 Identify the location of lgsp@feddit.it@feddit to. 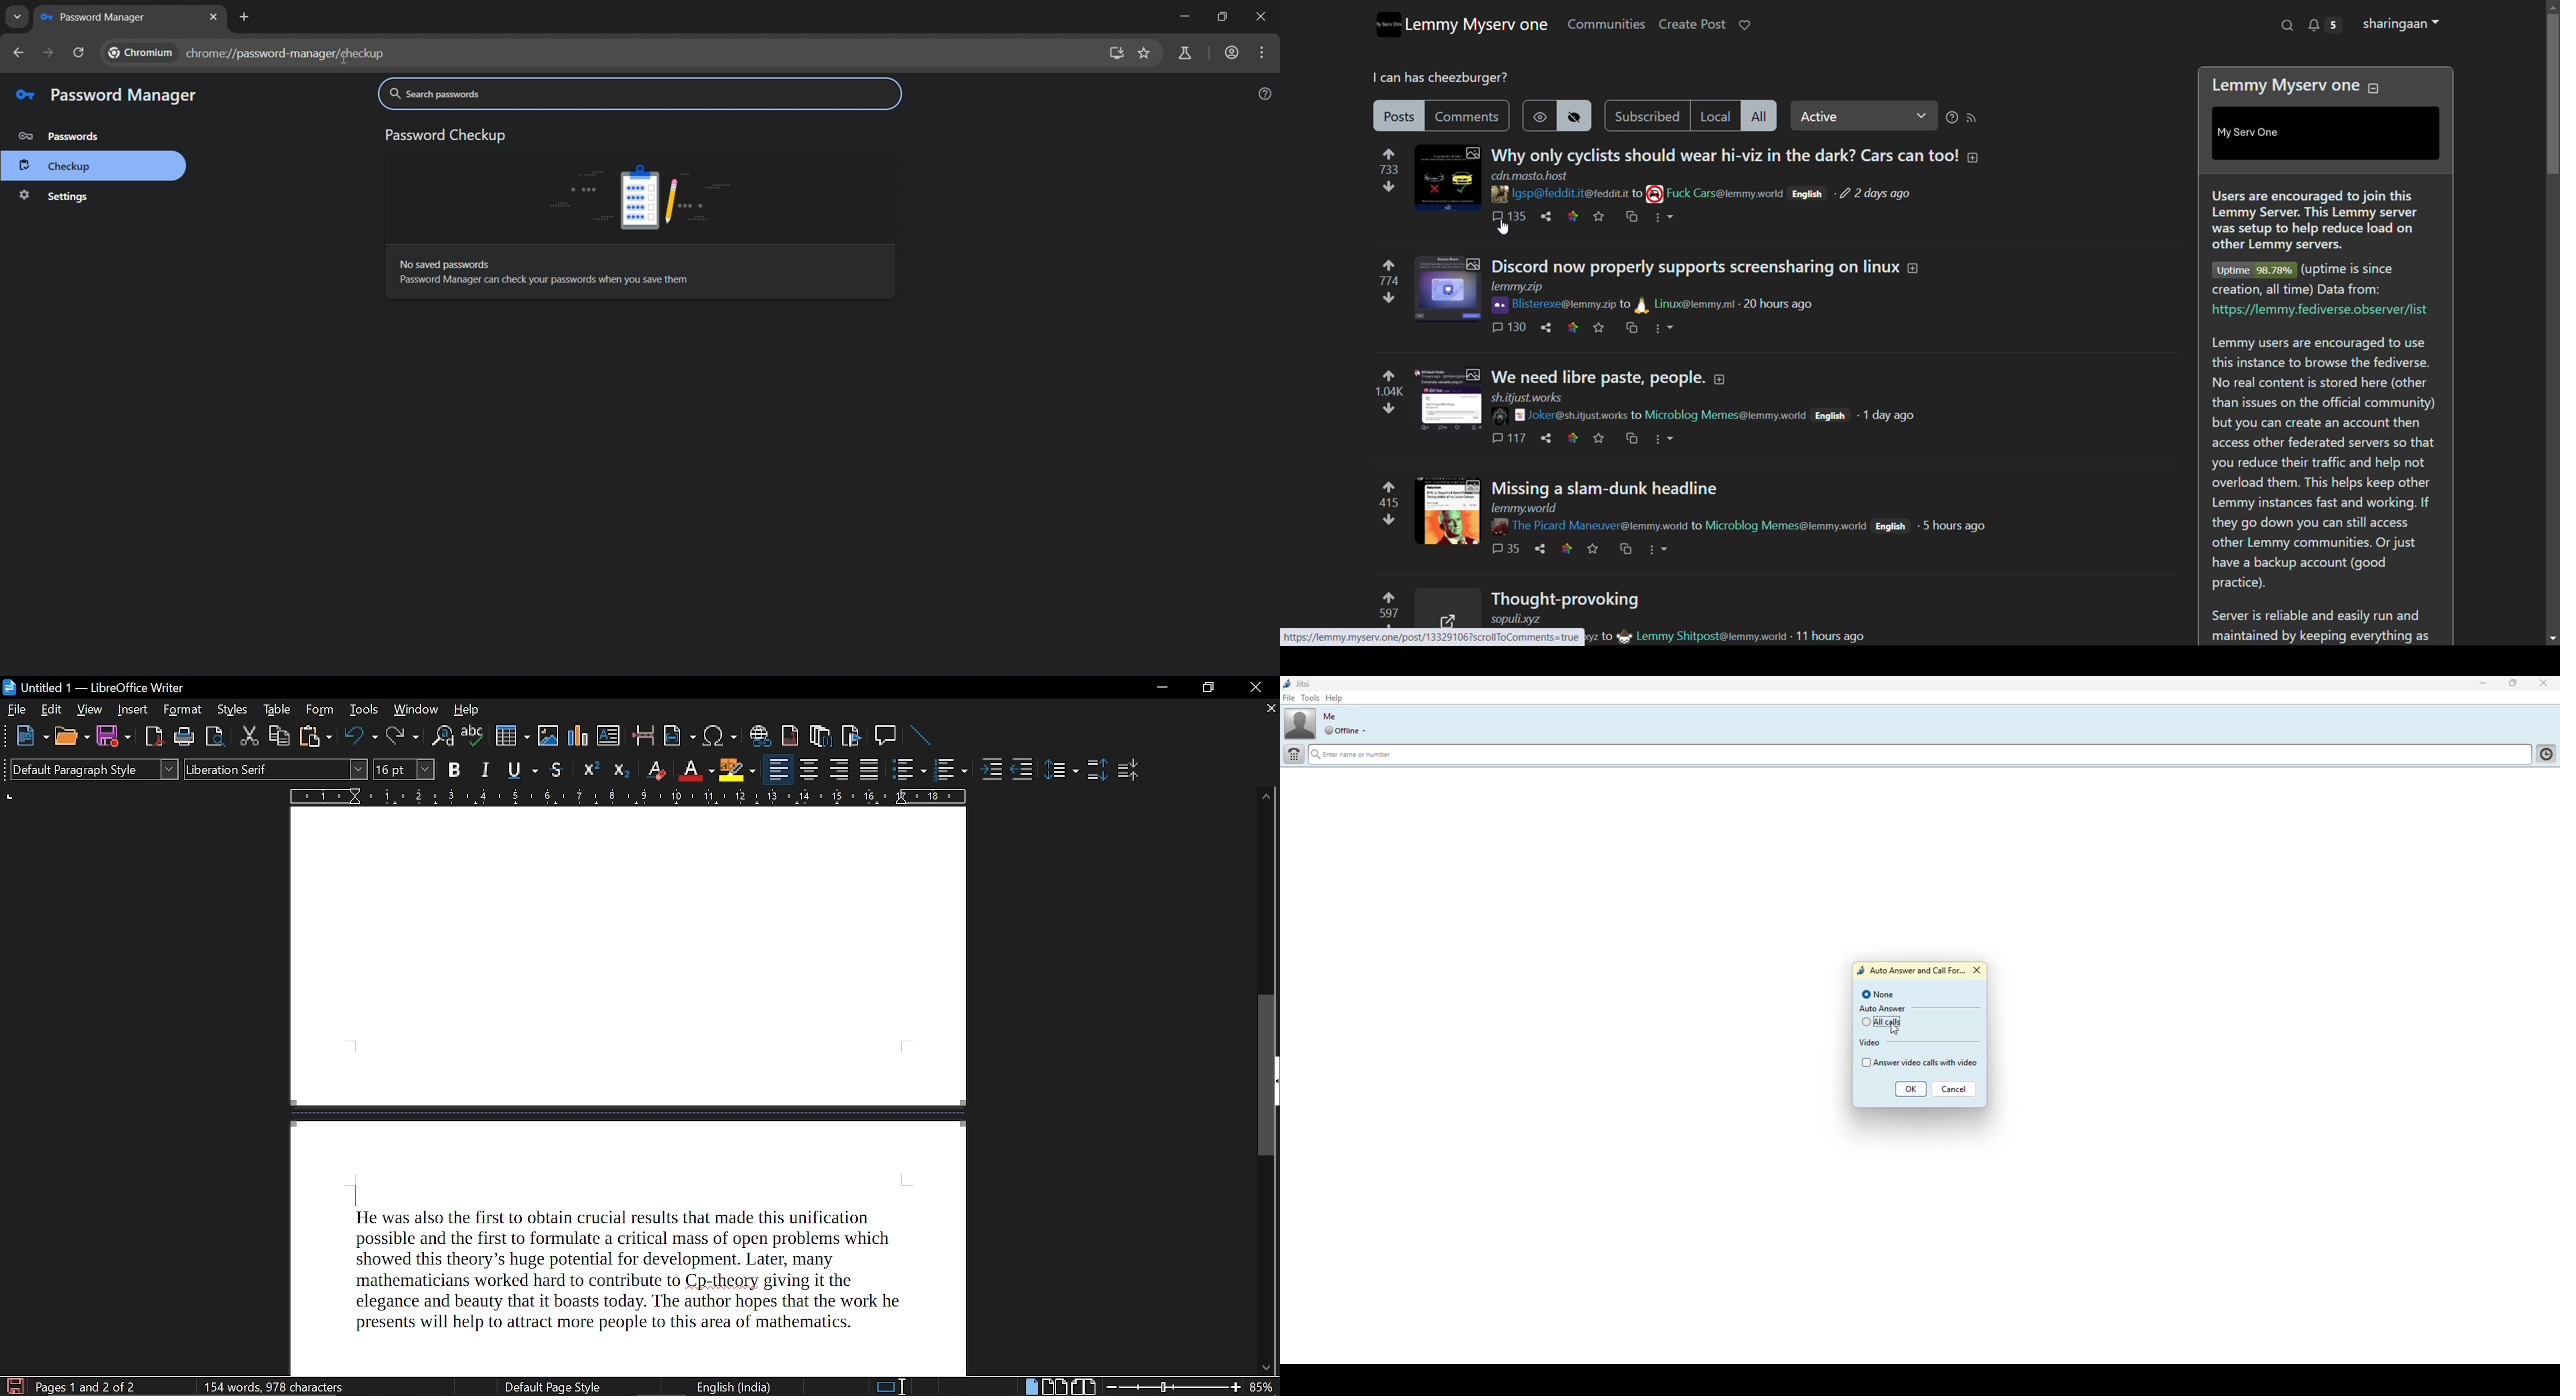
(1565, 195).